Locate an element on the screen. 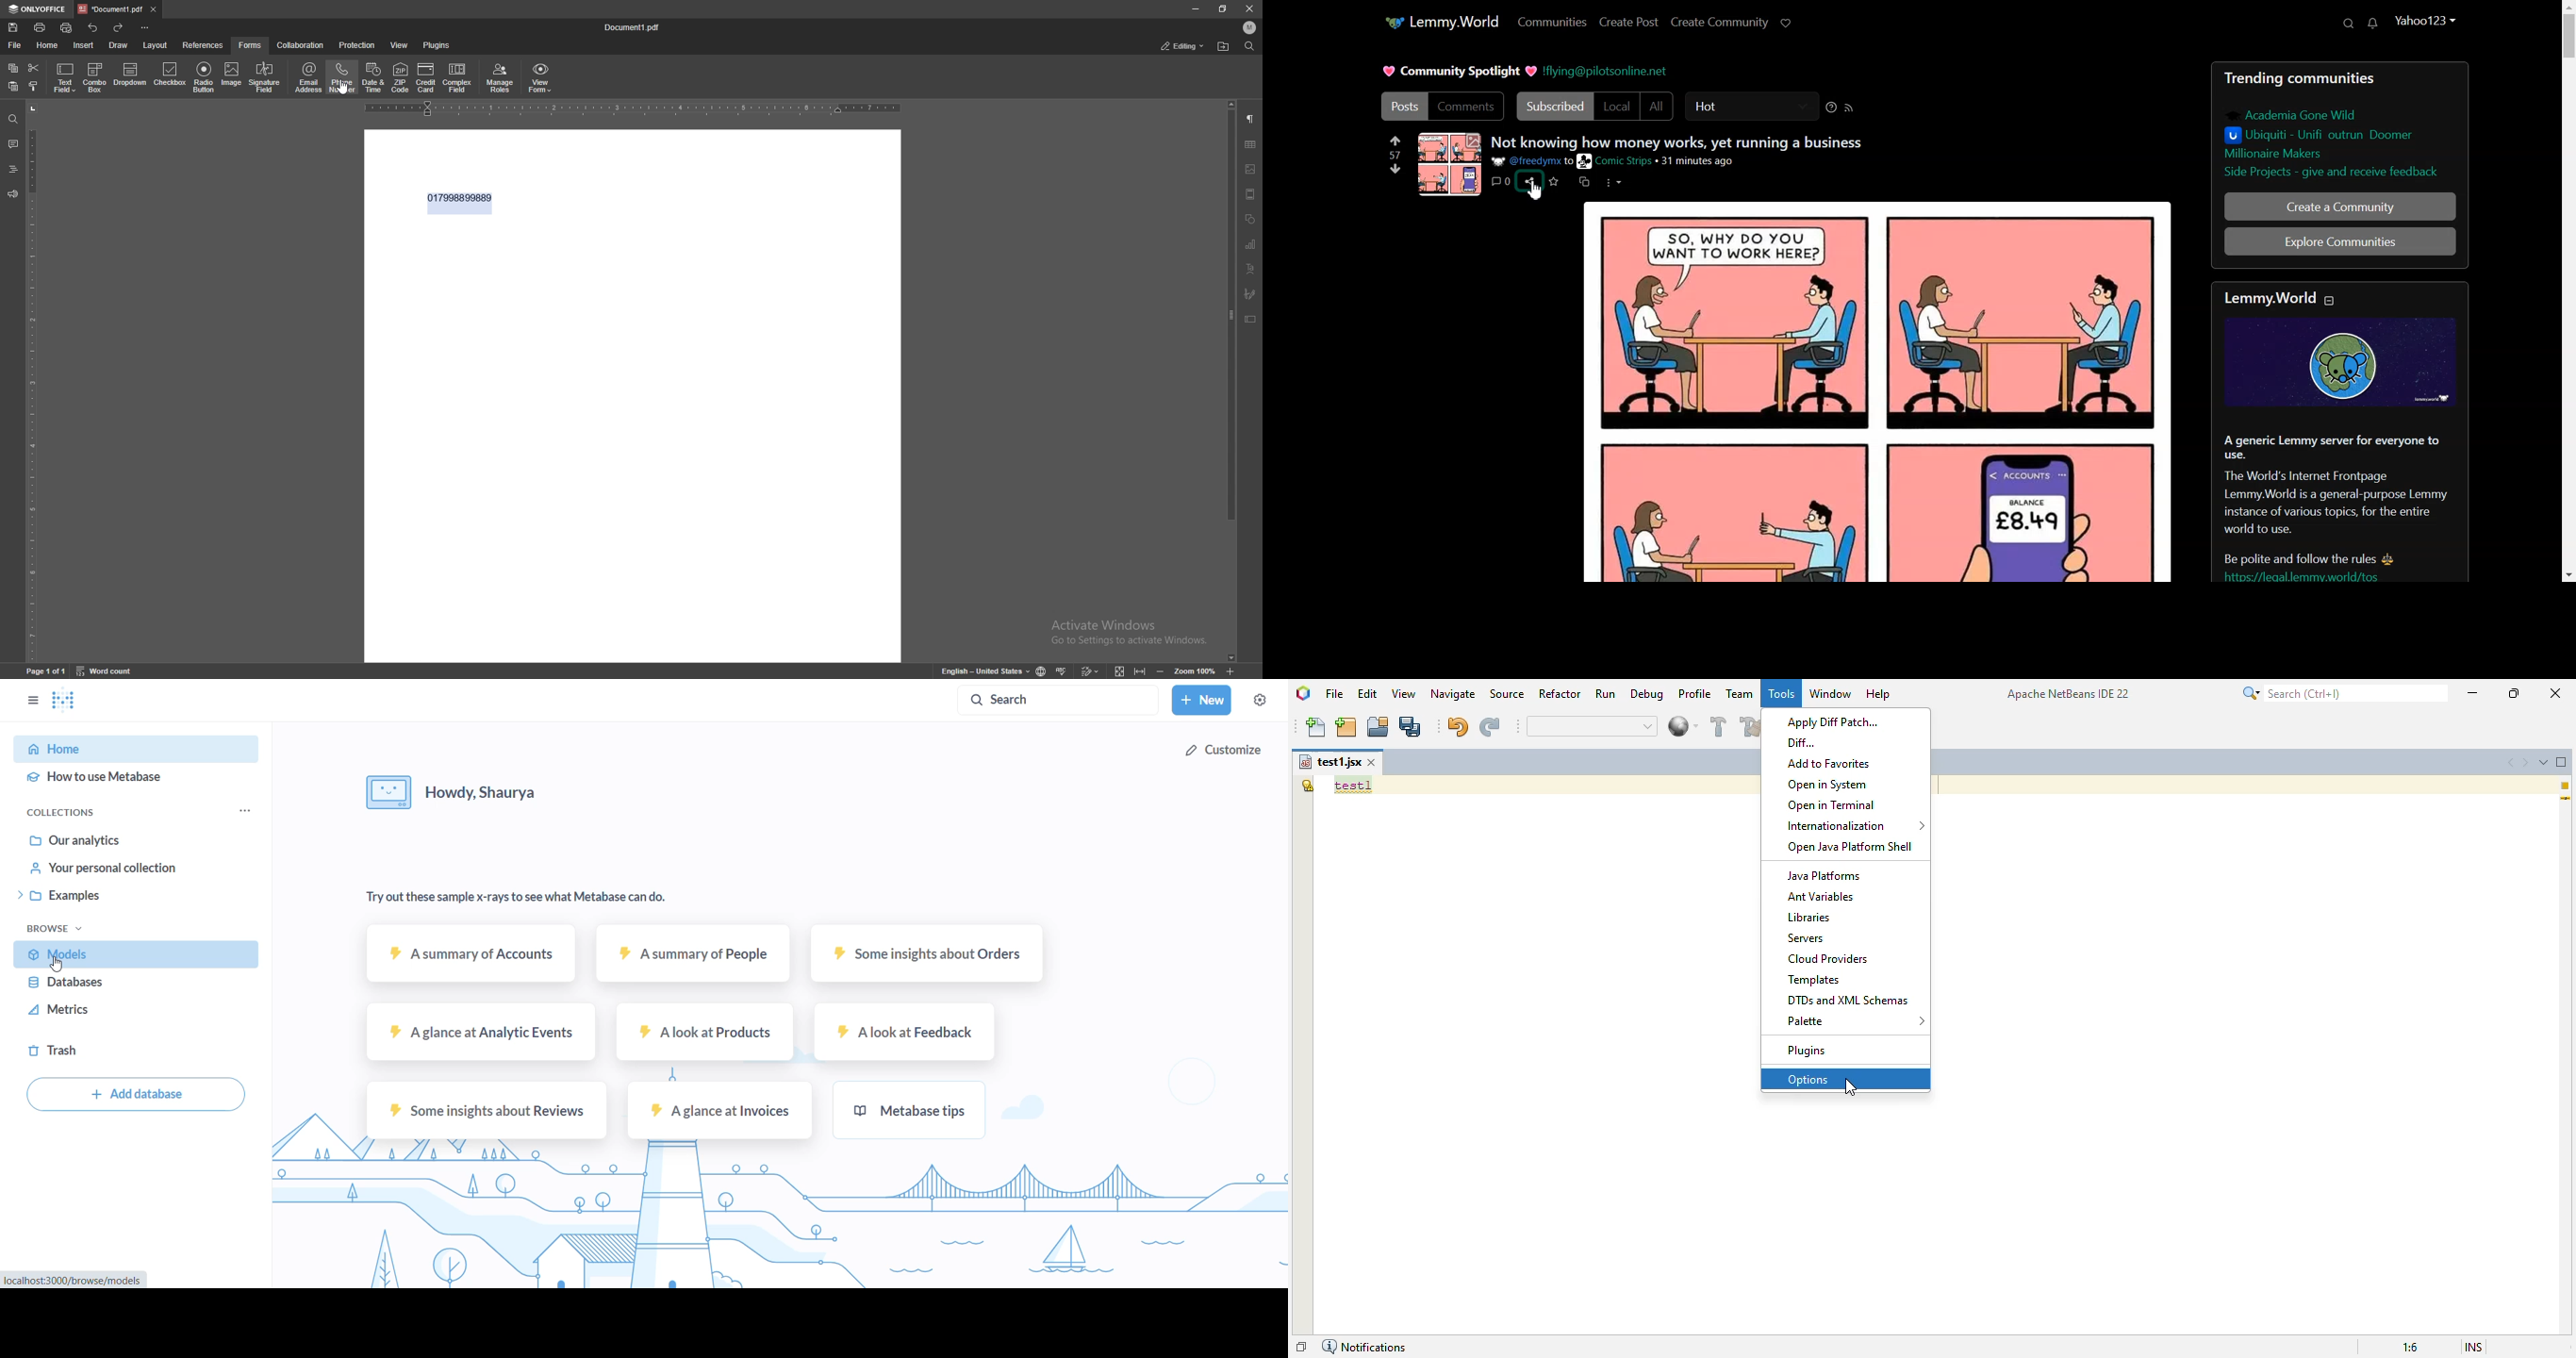  status is located at coordinates (1183, 46).